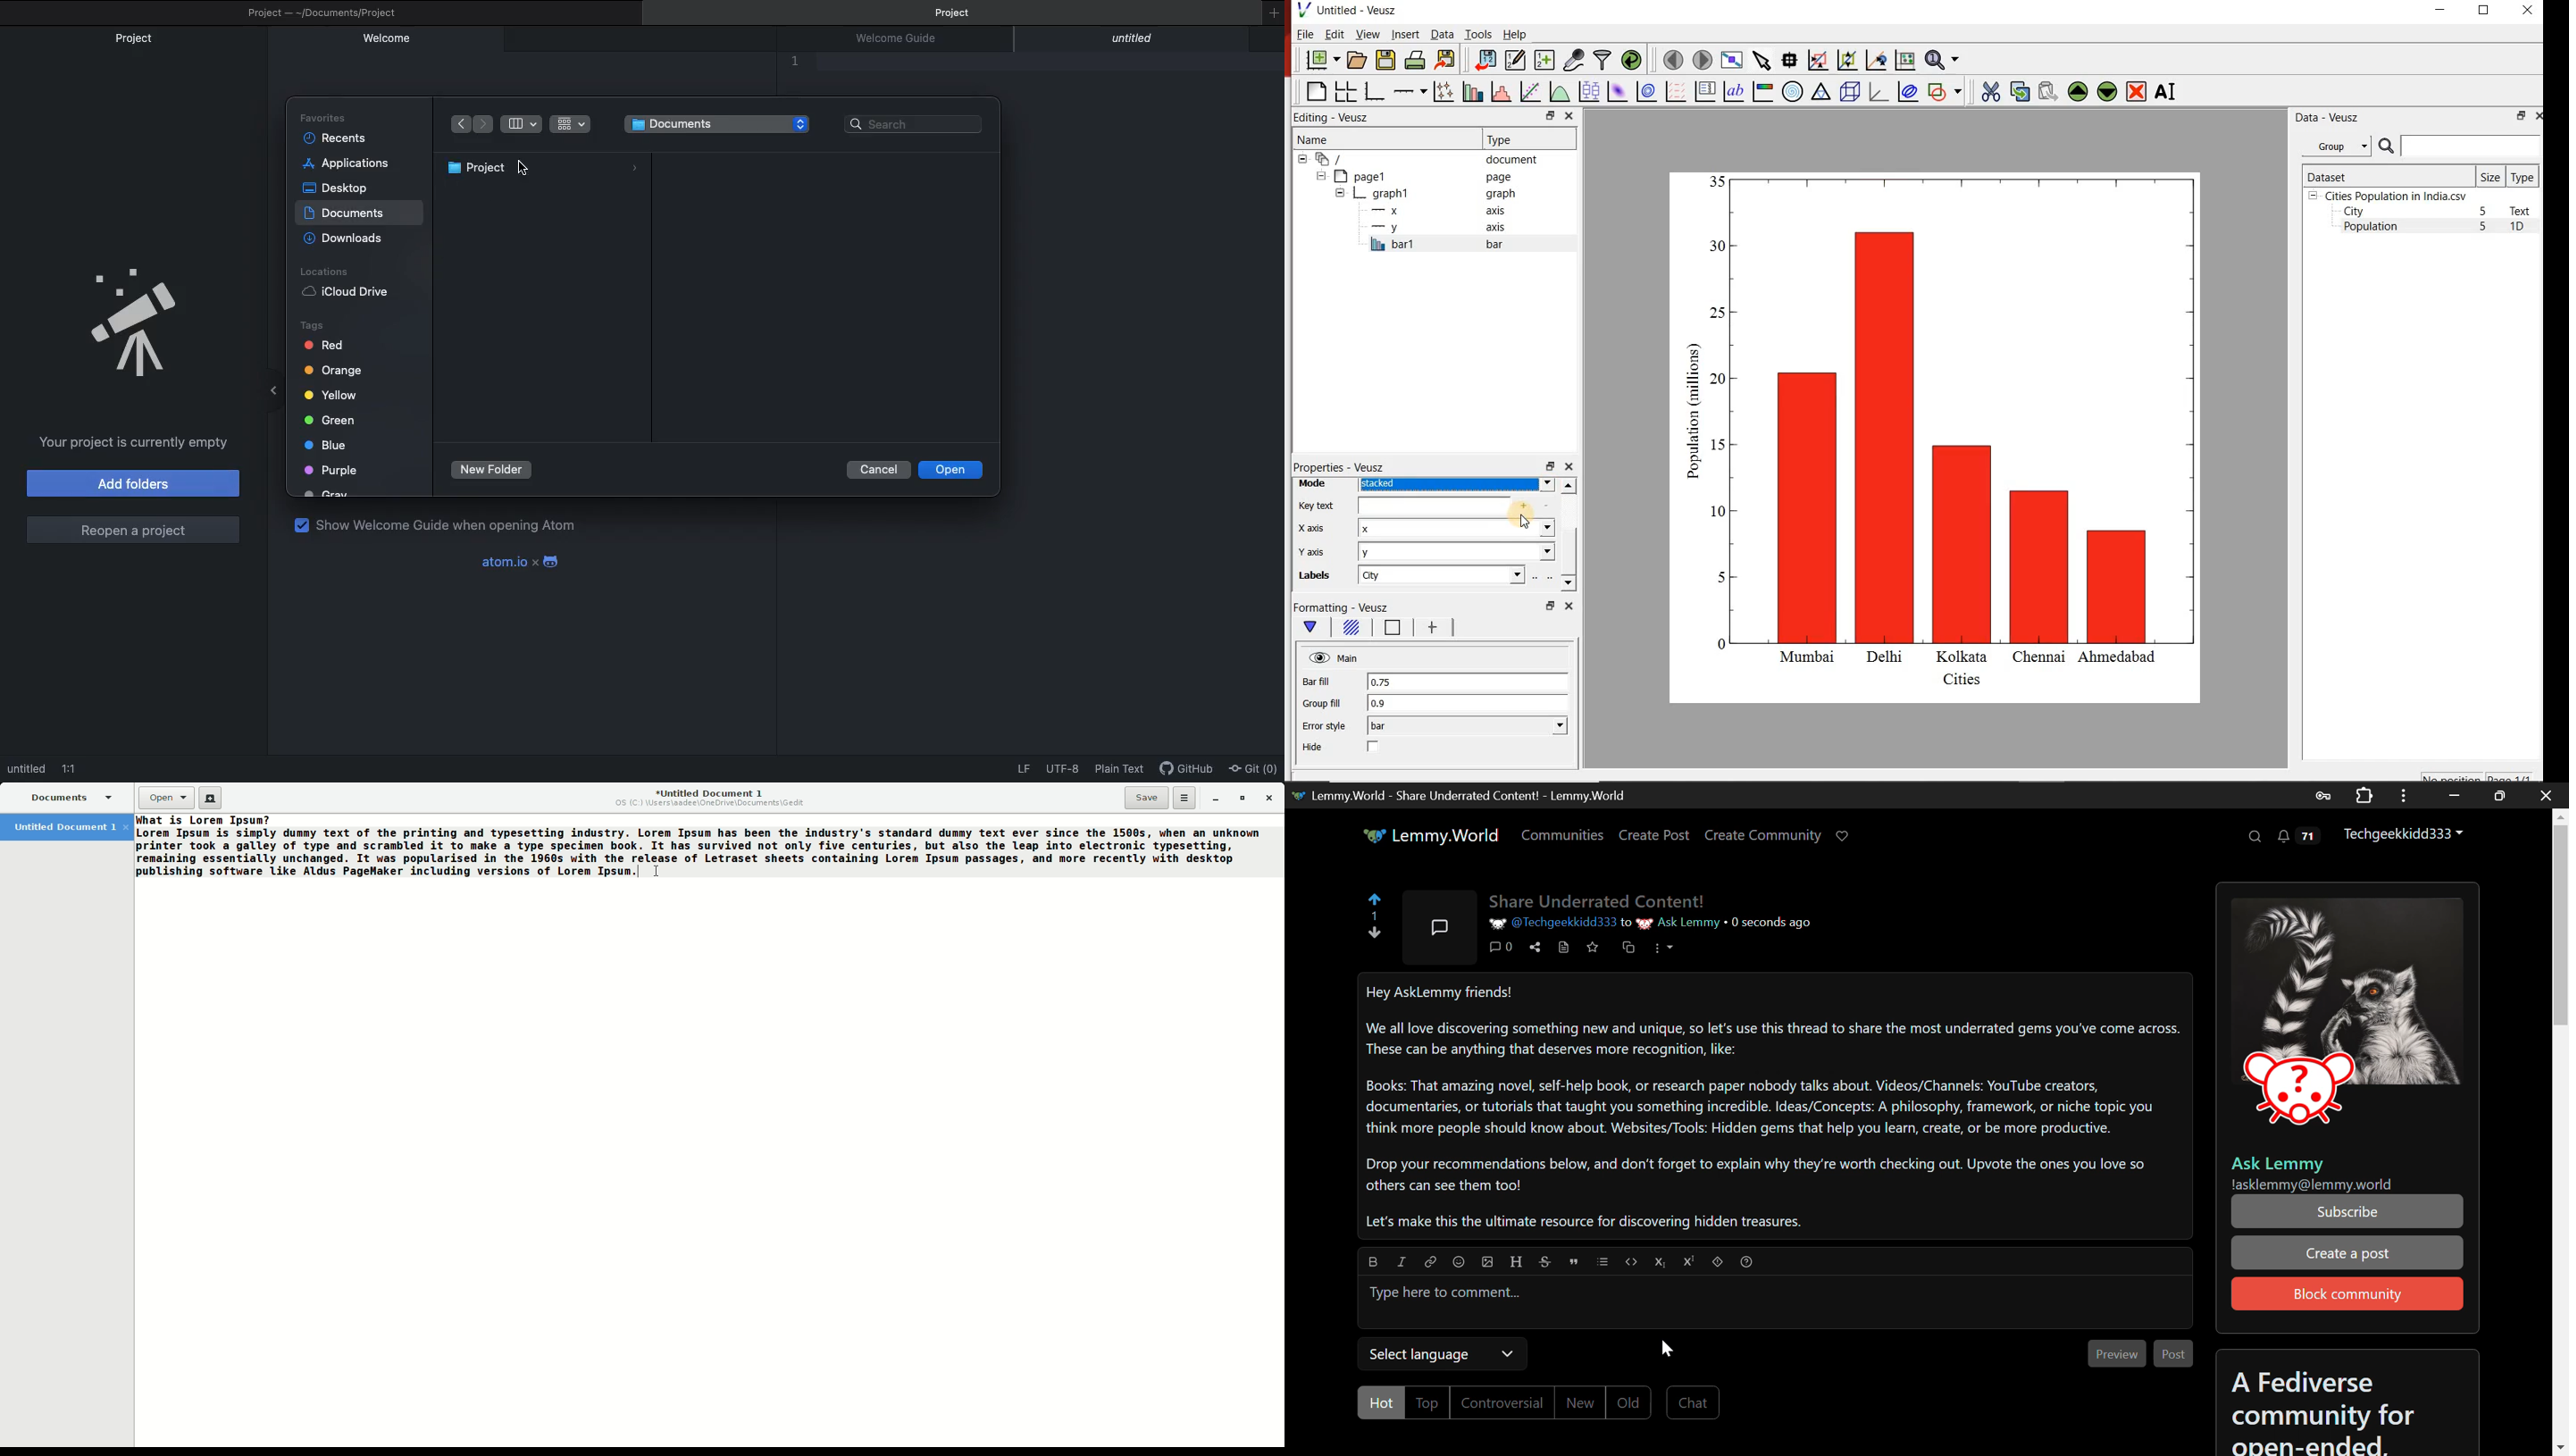 The width and height of the screenshot is (2576, 1456). What do you see at coordinates (2406, 838) in the screenshot?
I see `Techgeekkidd333` at bounding box center [2406, 838].